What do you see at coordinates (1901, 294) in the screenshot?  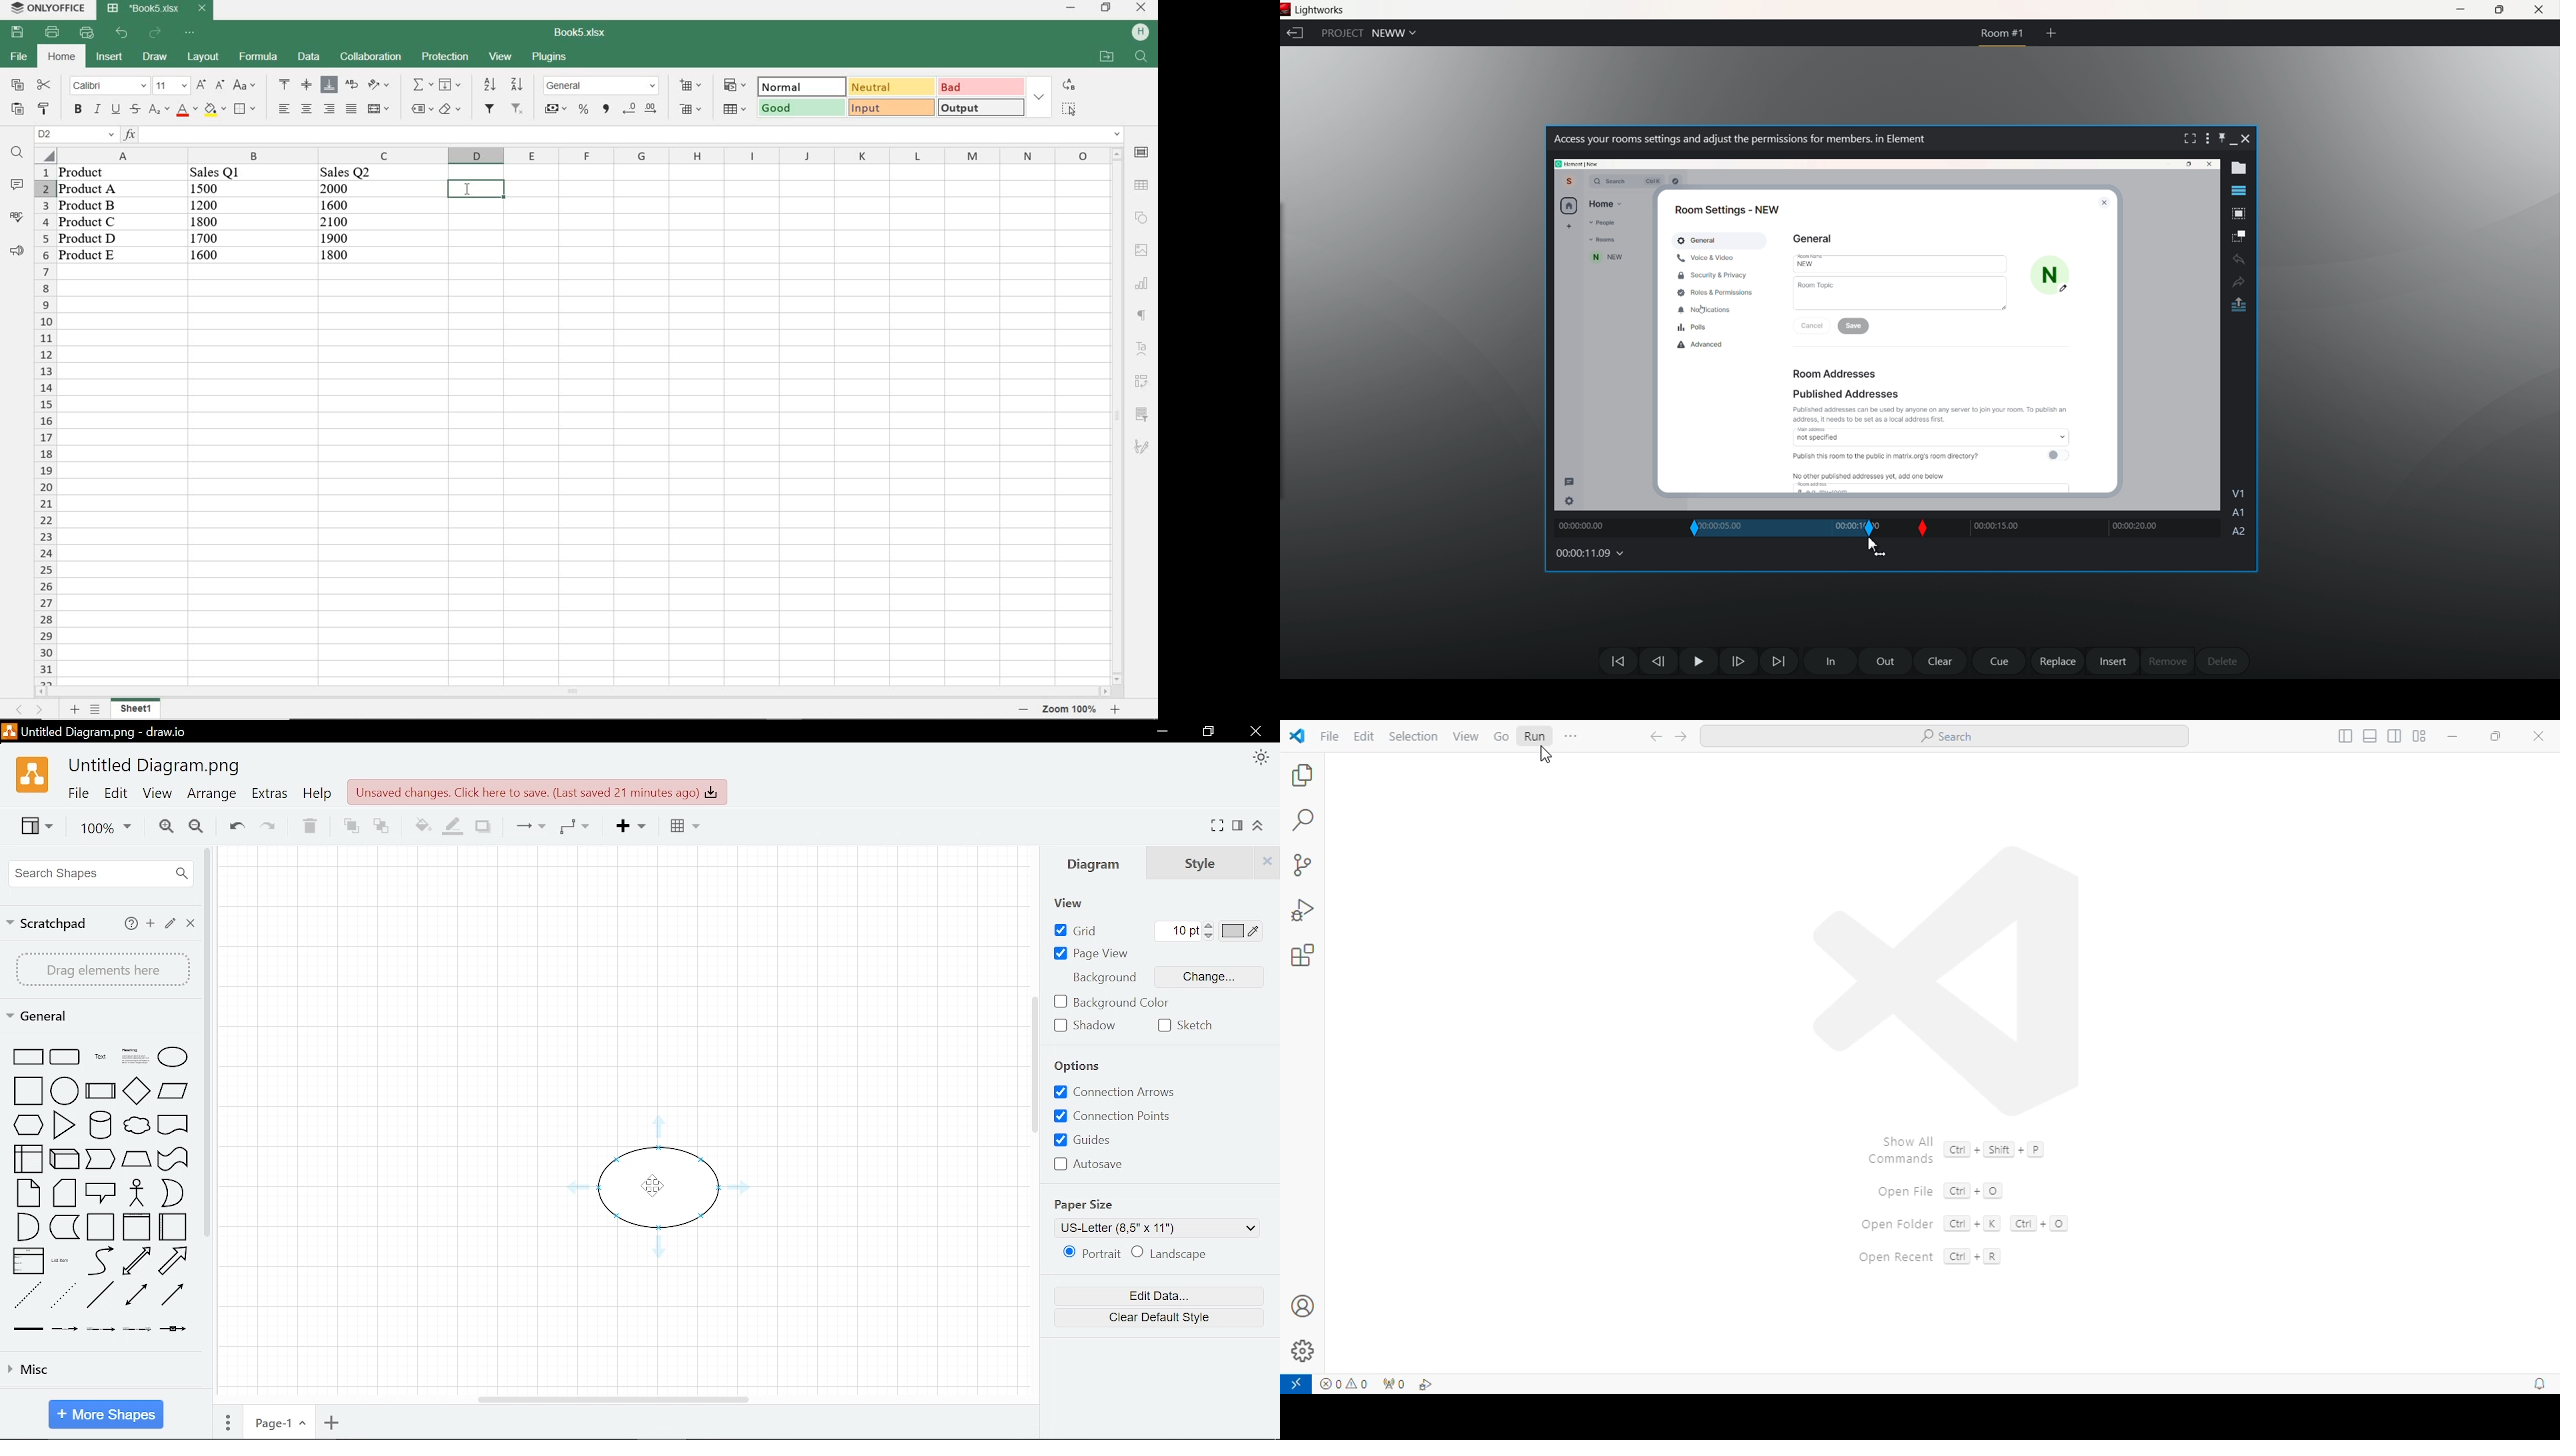 I see `Room Topic
|` at bounding box center [1901, 294].